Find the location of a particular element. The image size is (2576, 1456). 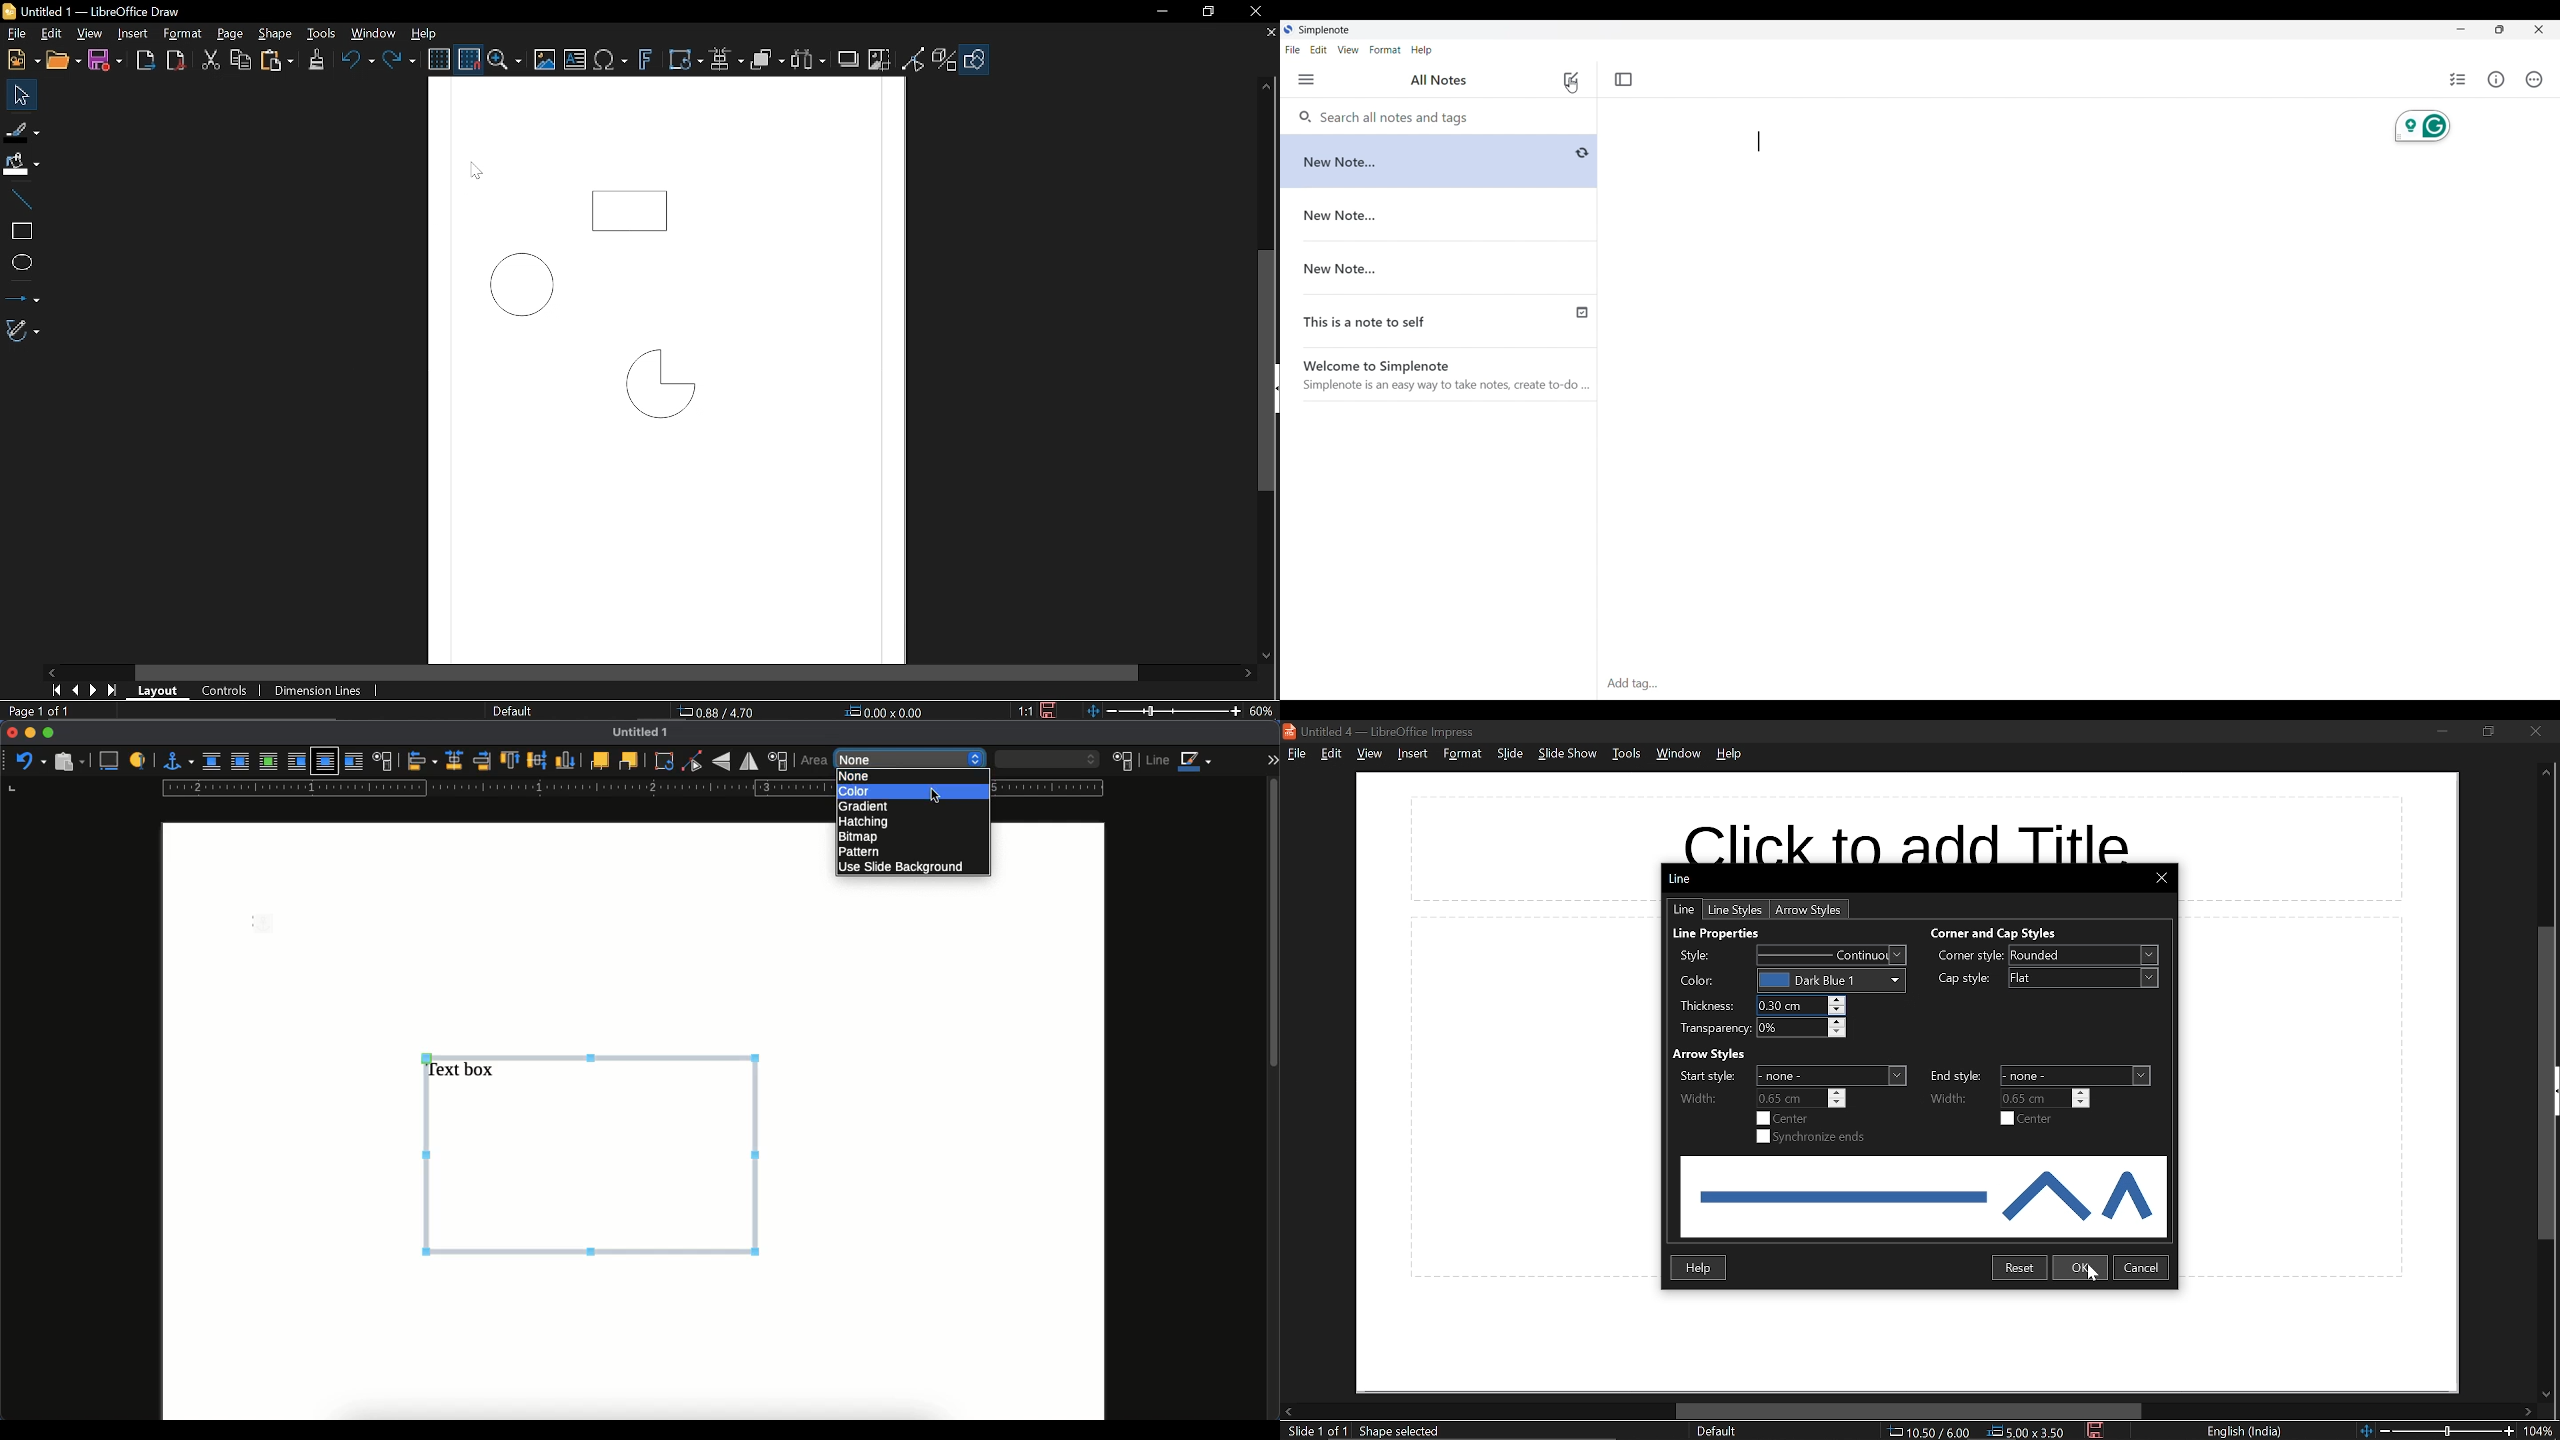

tools is located at coordinates (1628, 755).